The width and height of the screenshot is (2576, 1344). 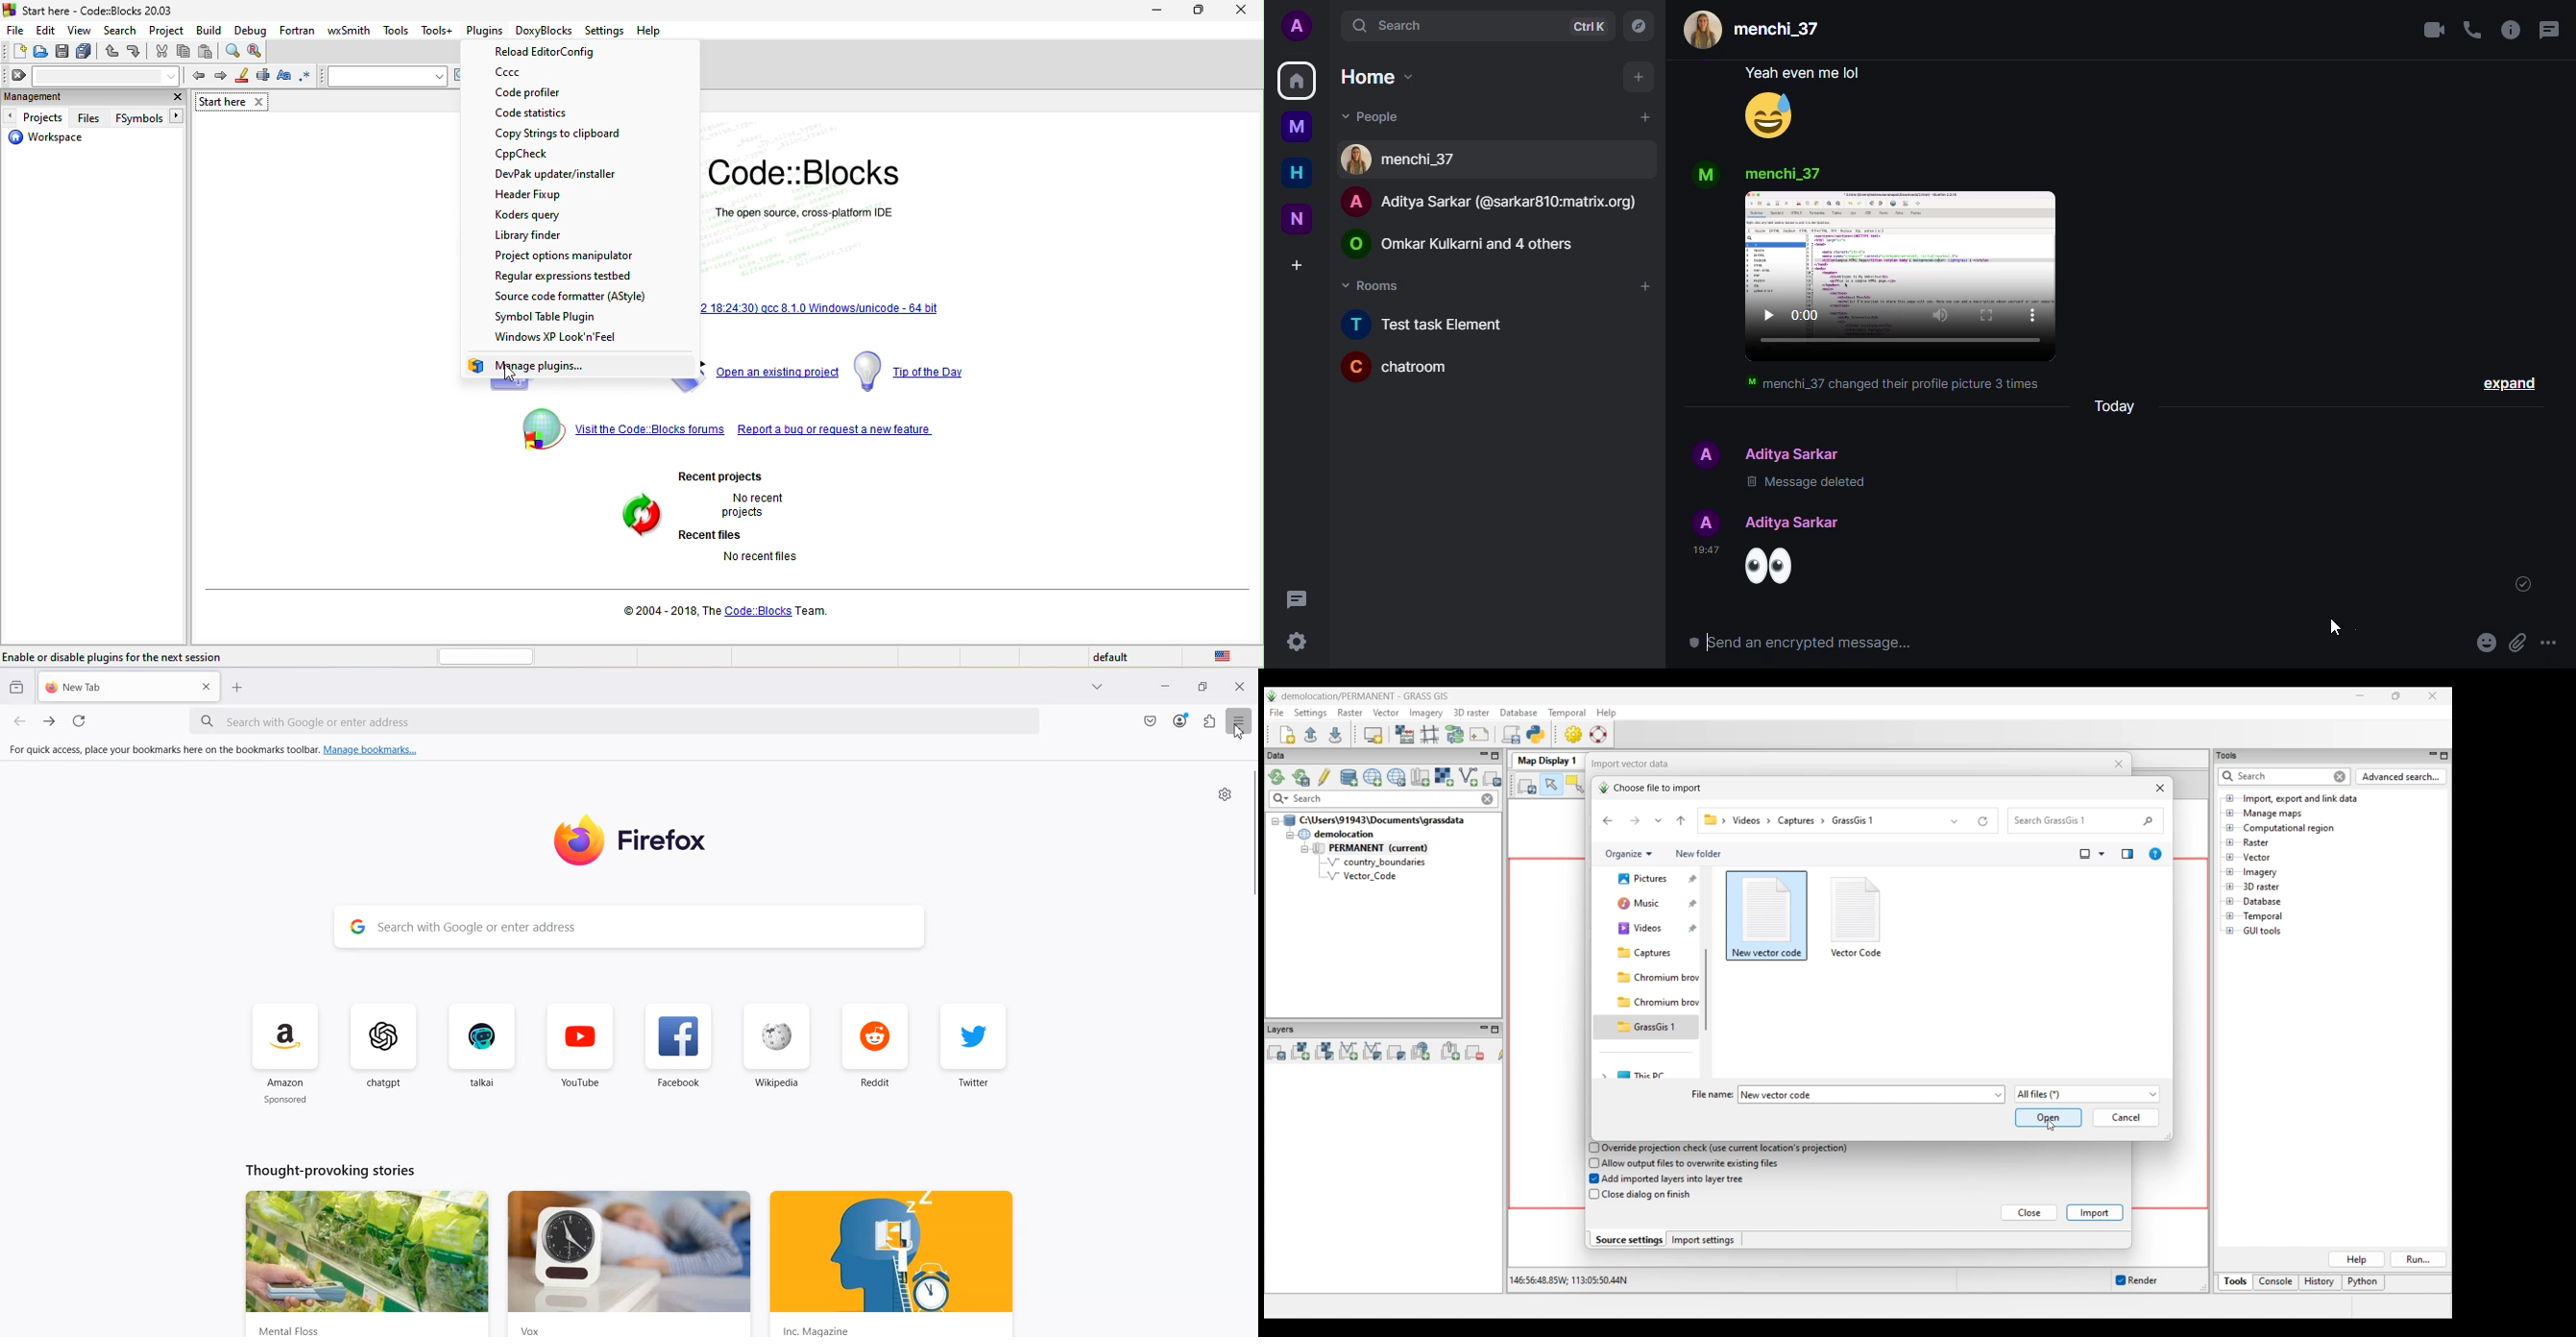 What do you see at coordinates (16, 29) in the screenshot?
I see `file` at bounding box center [16, 29].